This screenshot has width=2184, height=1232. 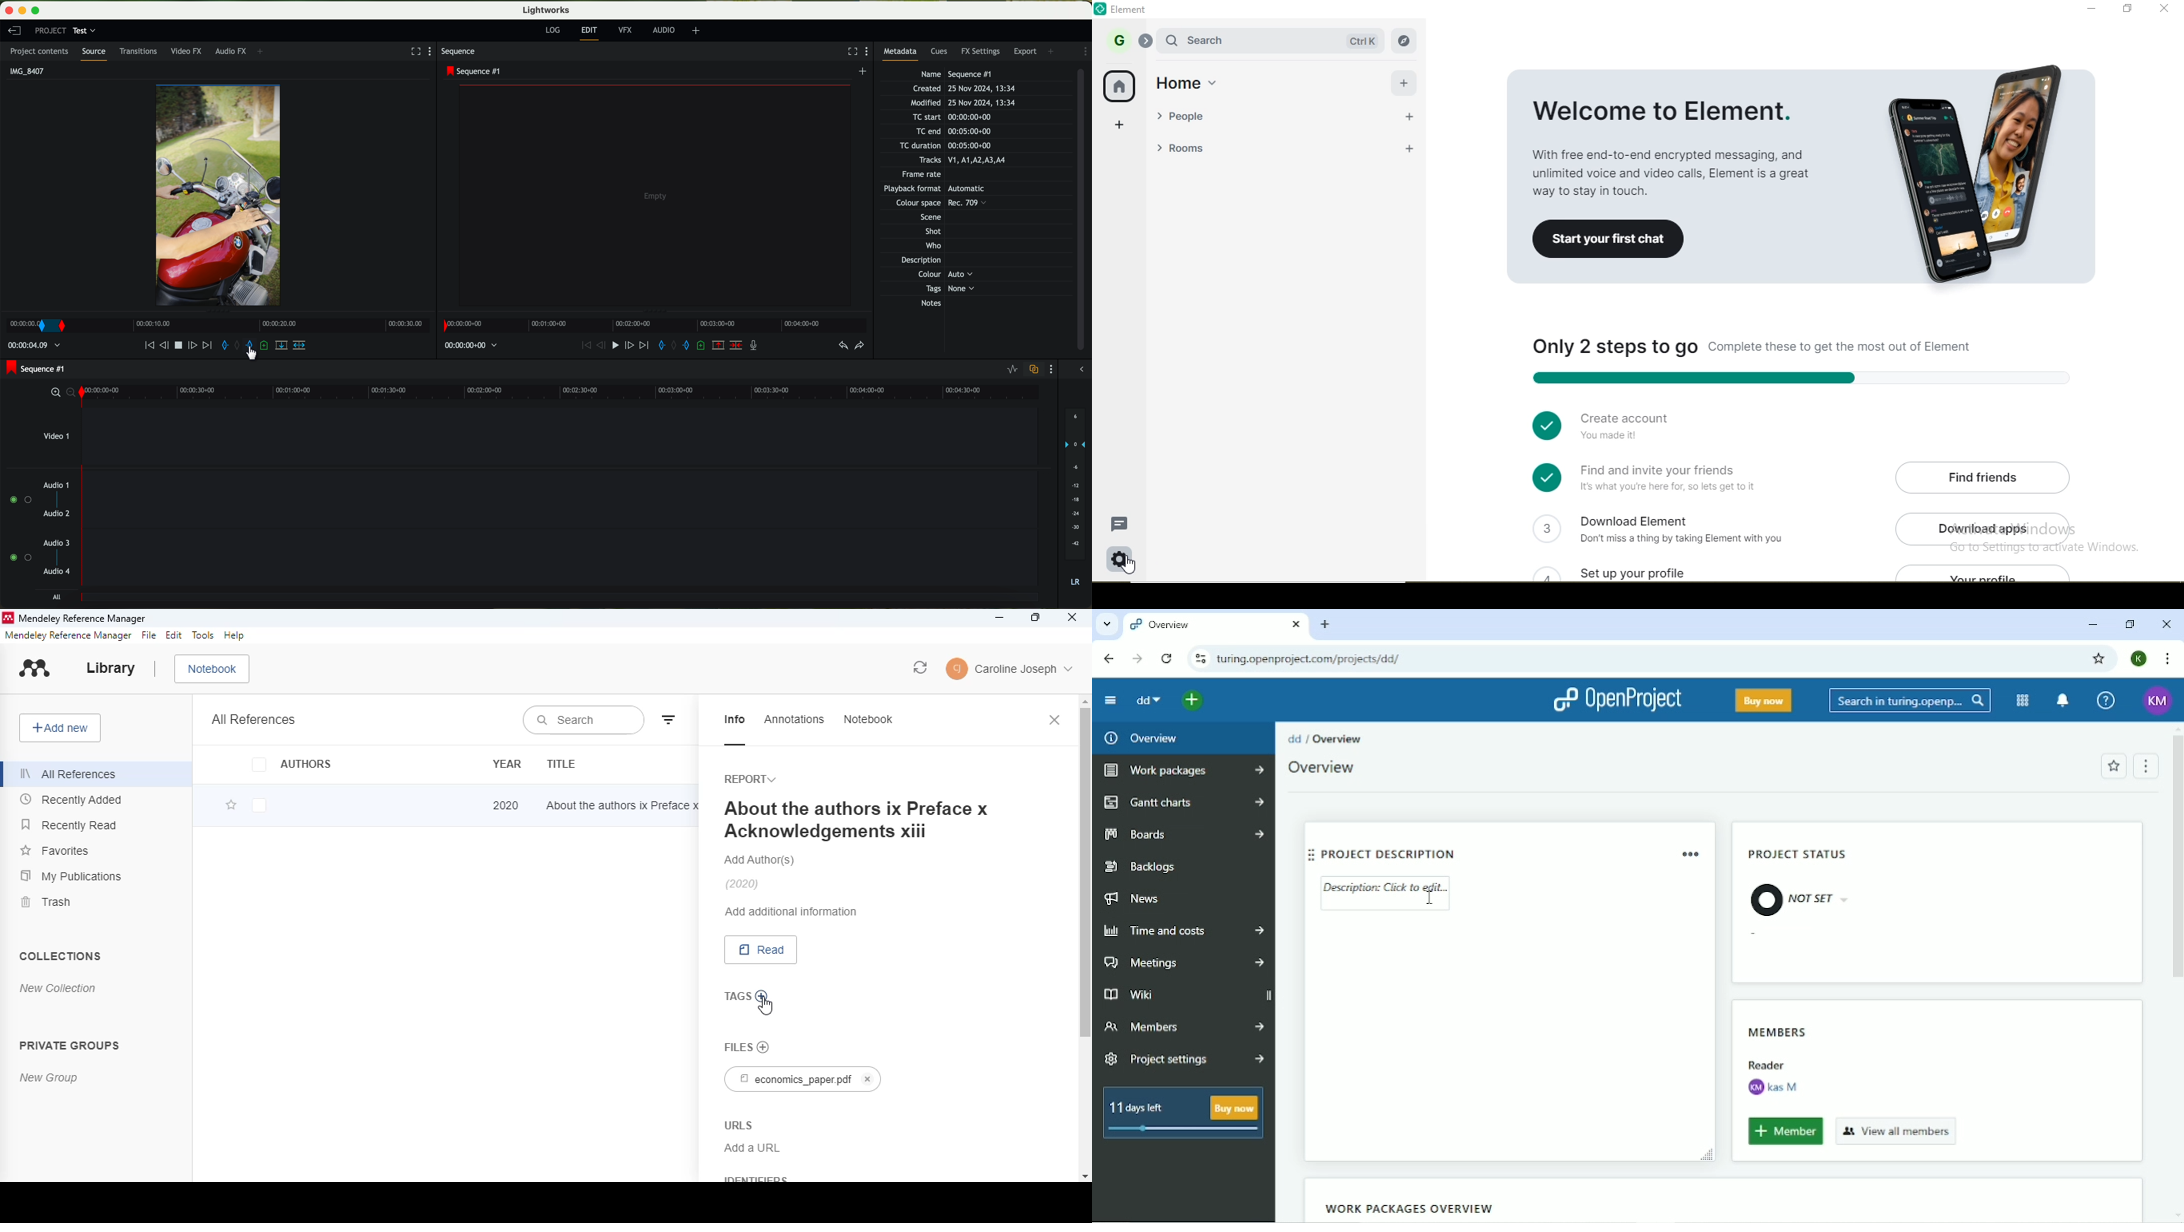 I want to click on minimize, so click(x=21, y=9).